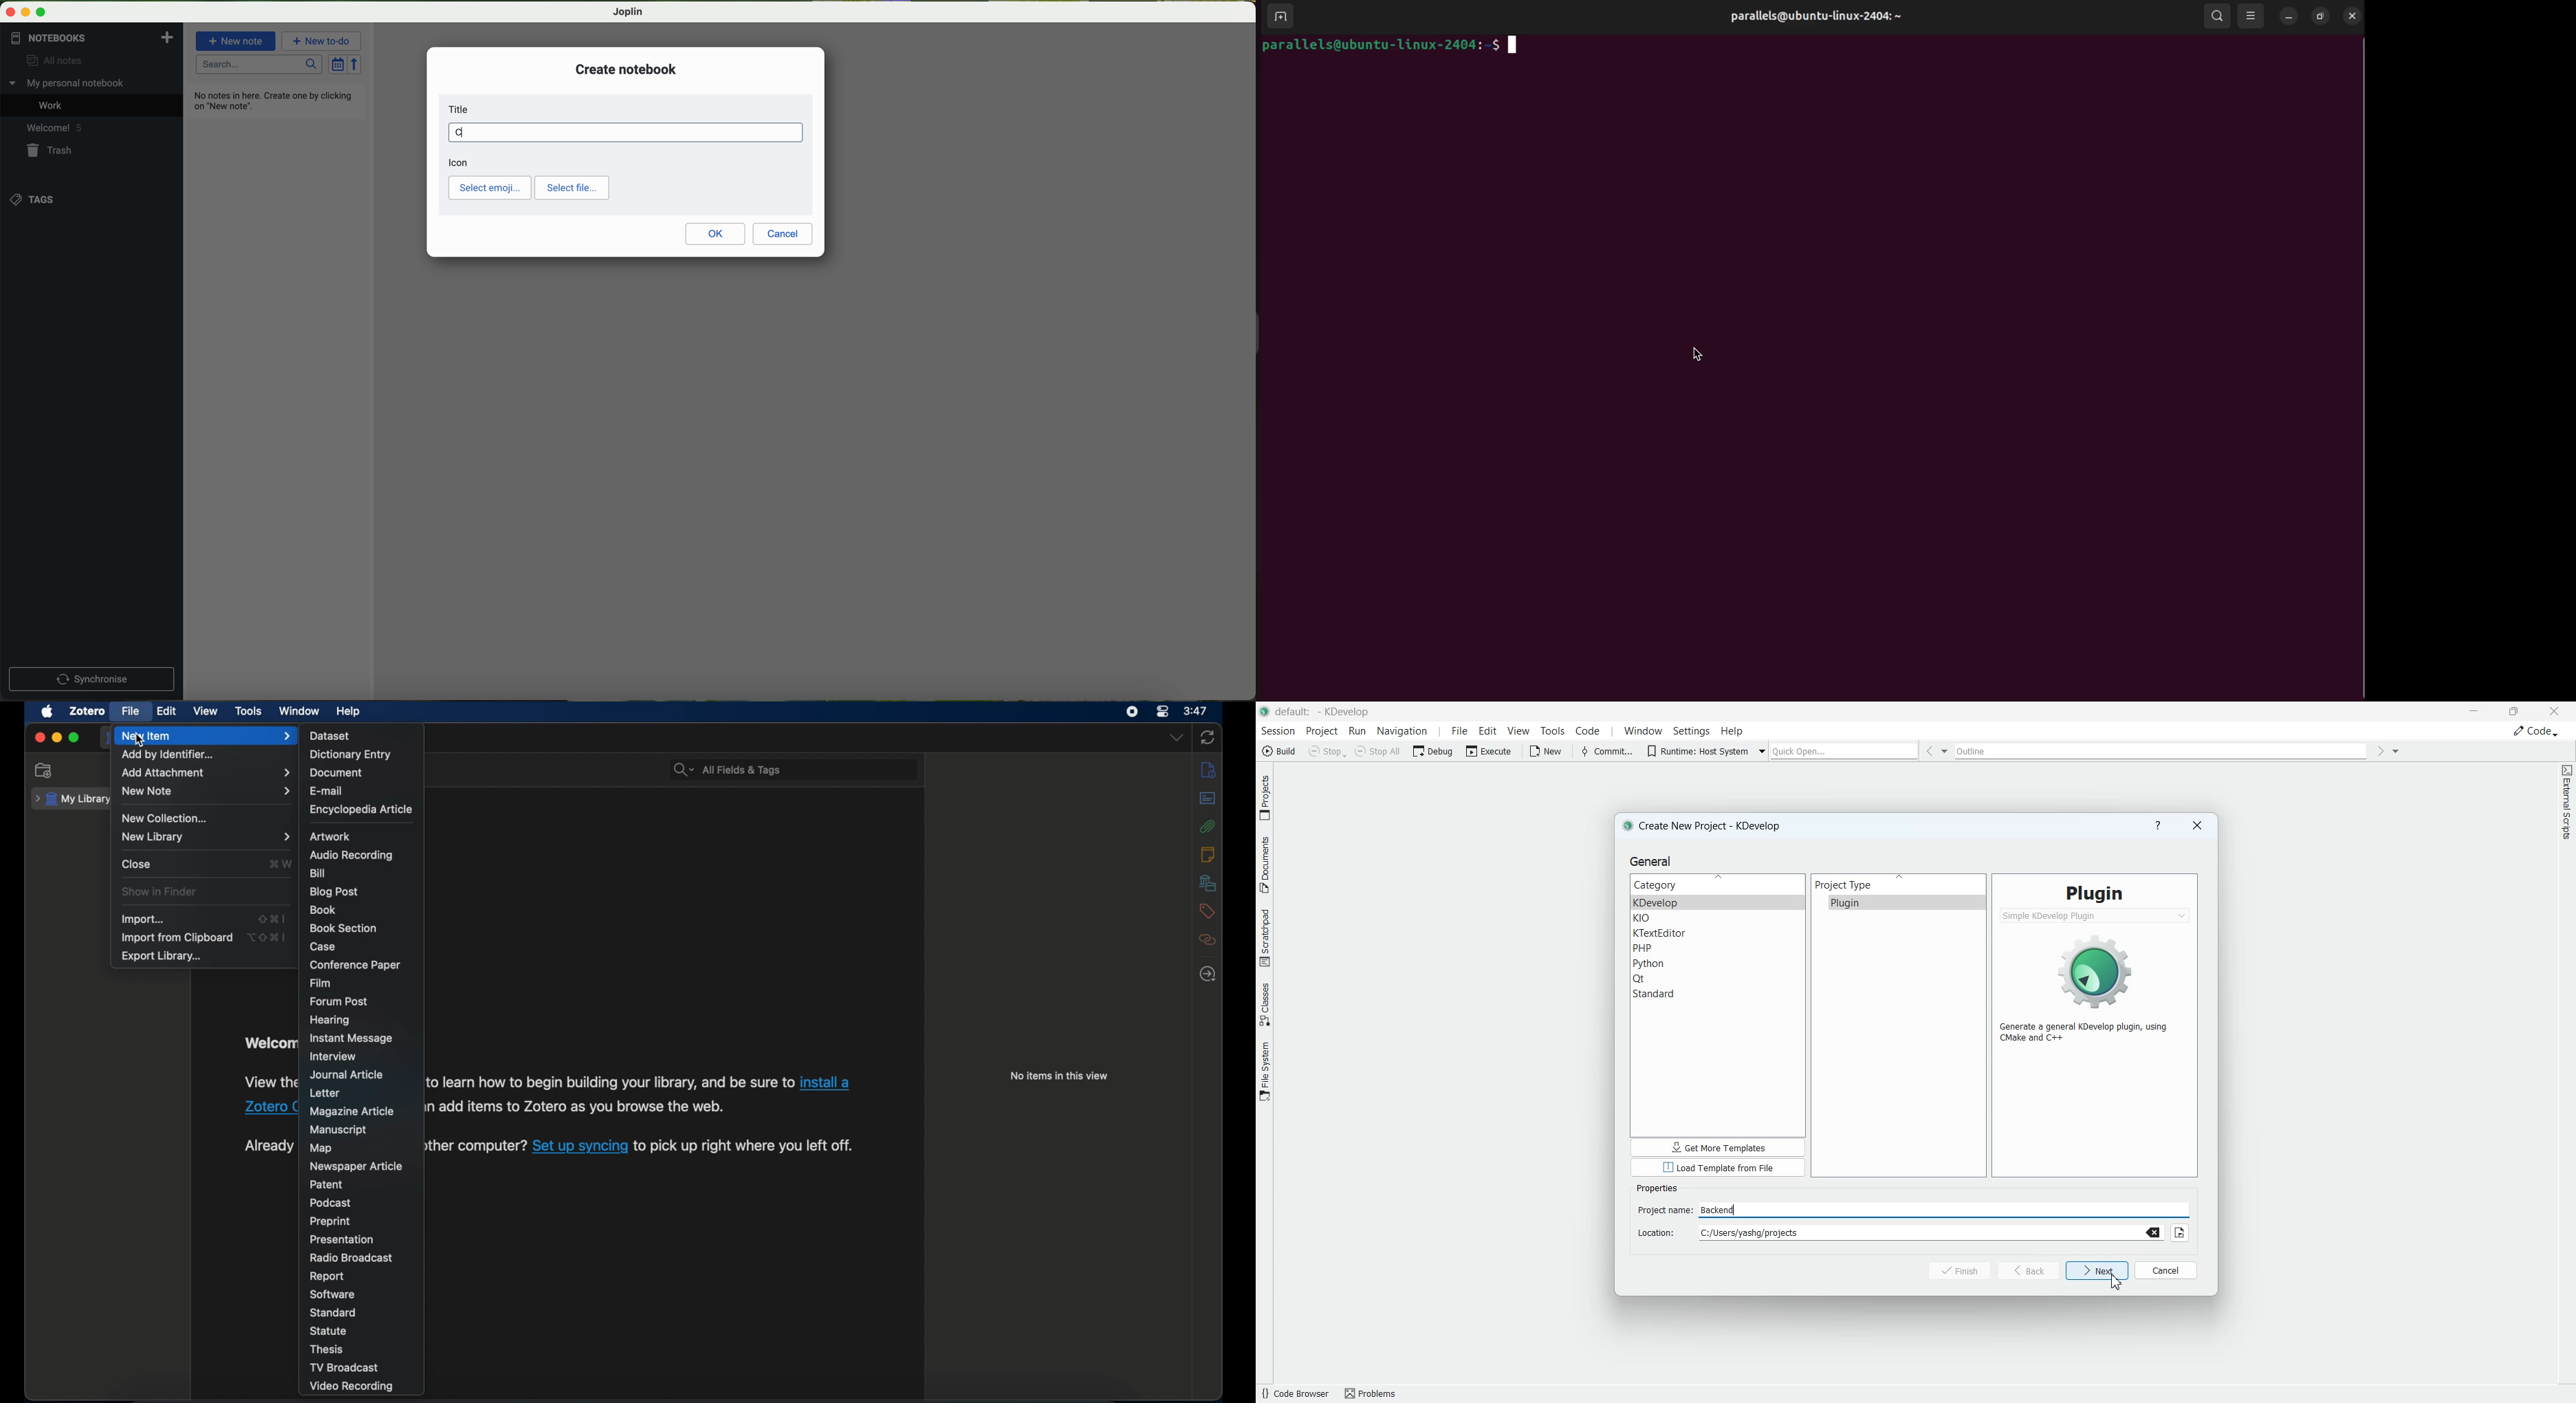 The width and height of the screenshot is (2576, 1428). Describe the element at coordinates (828, 1084) in the screenshot. I see `hyperlink` at that location.